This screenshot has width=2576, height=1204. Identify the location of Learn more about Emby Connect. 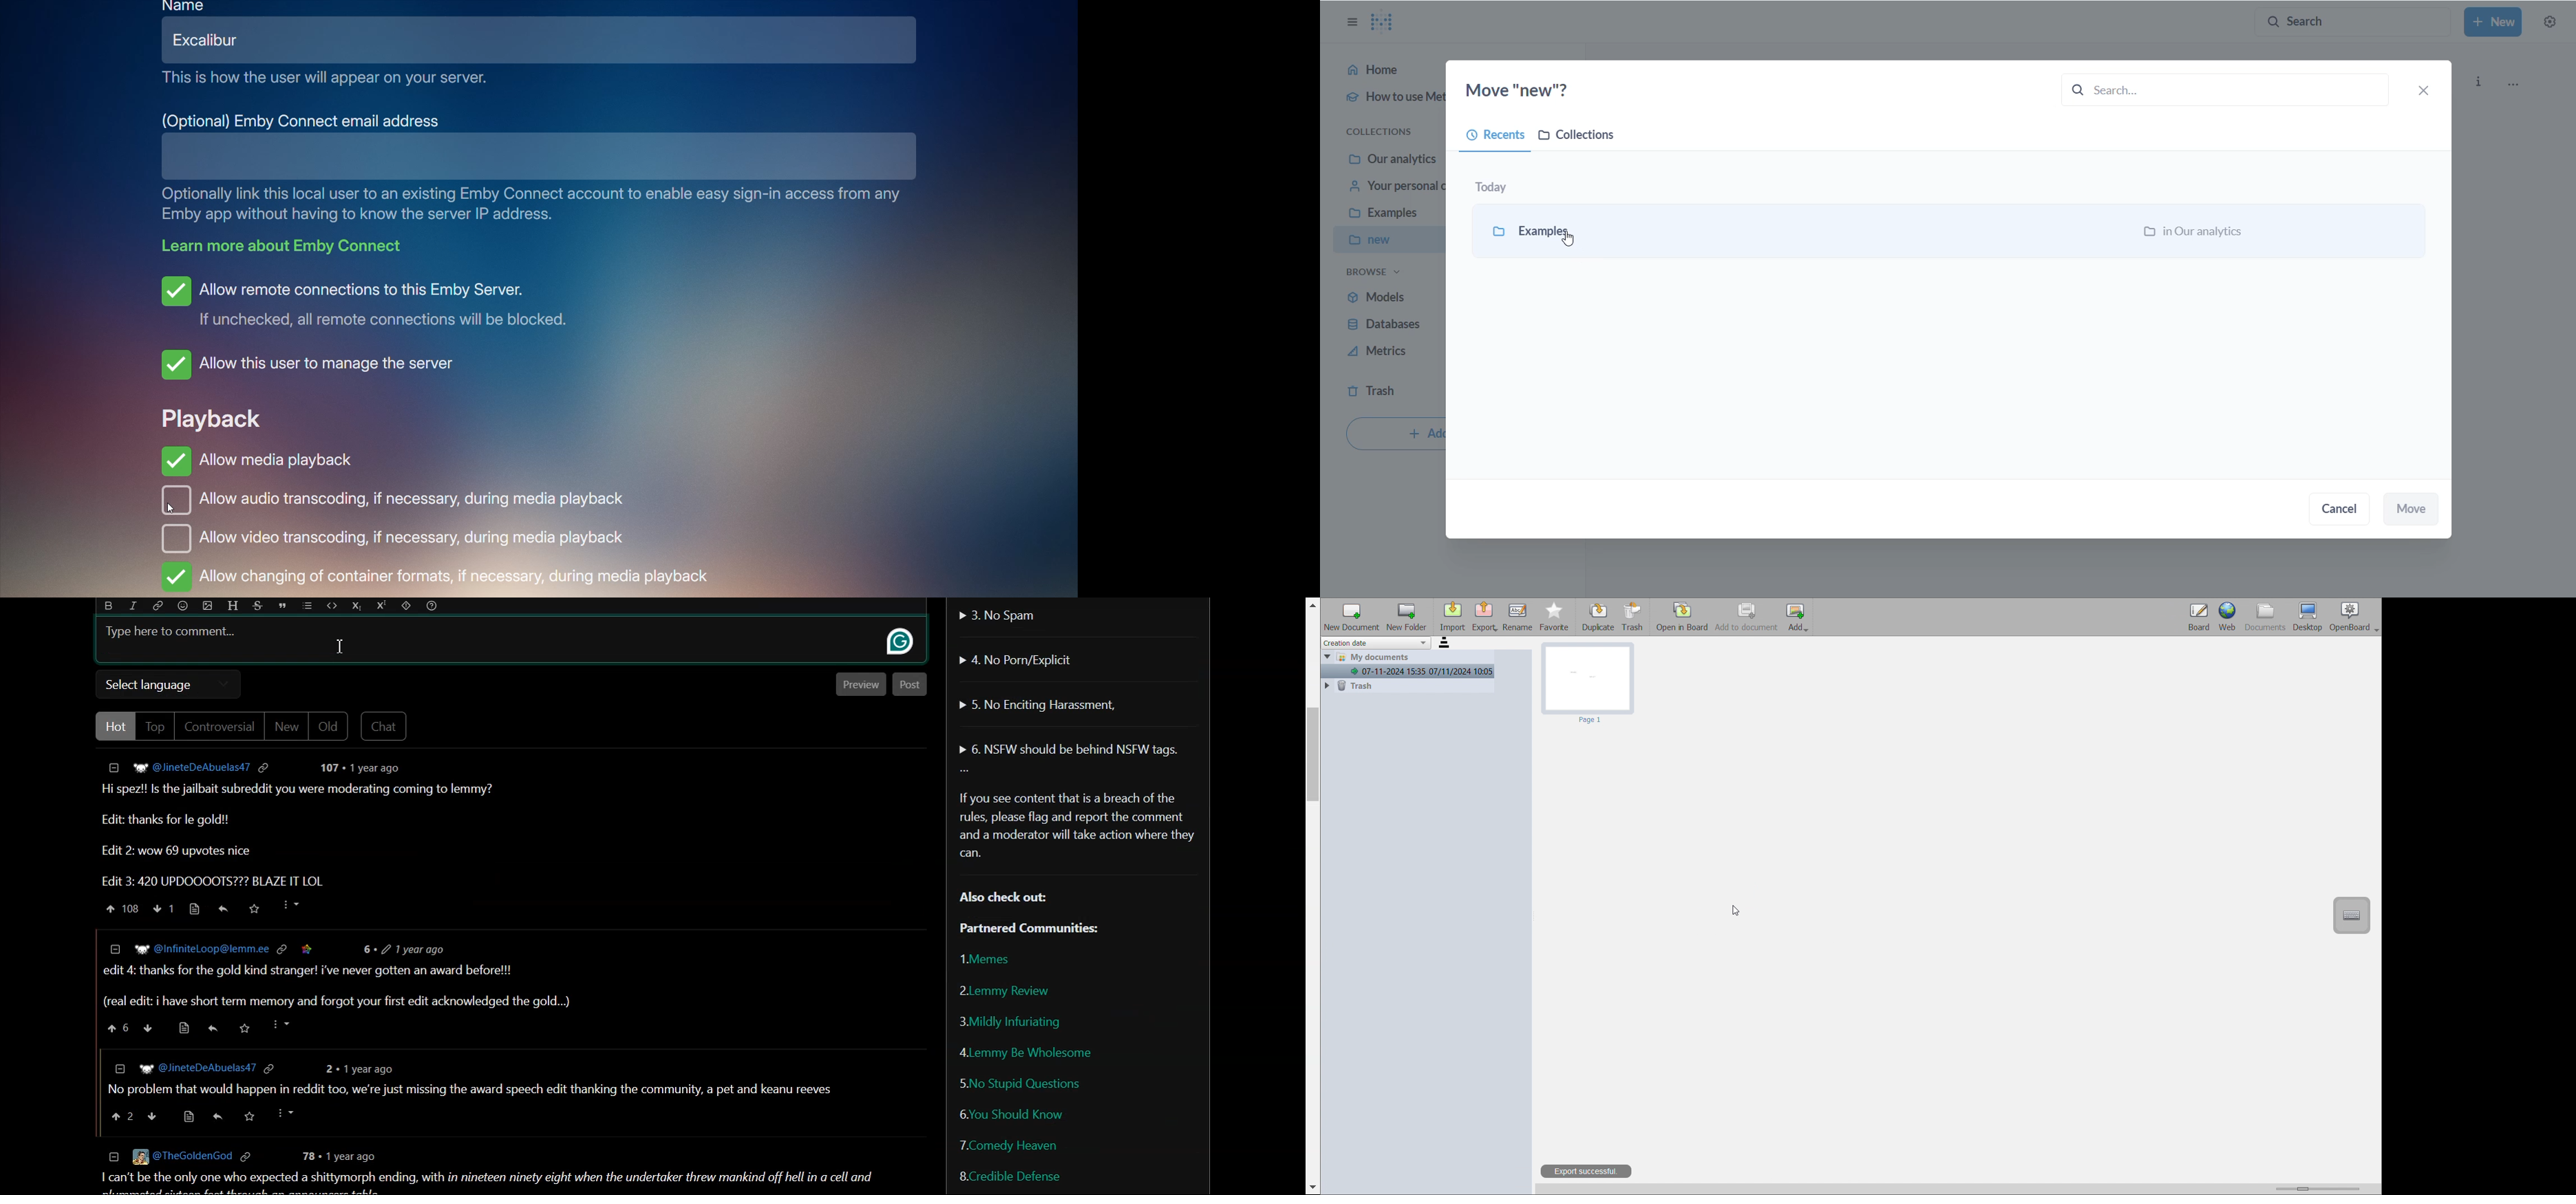
(289, 245).